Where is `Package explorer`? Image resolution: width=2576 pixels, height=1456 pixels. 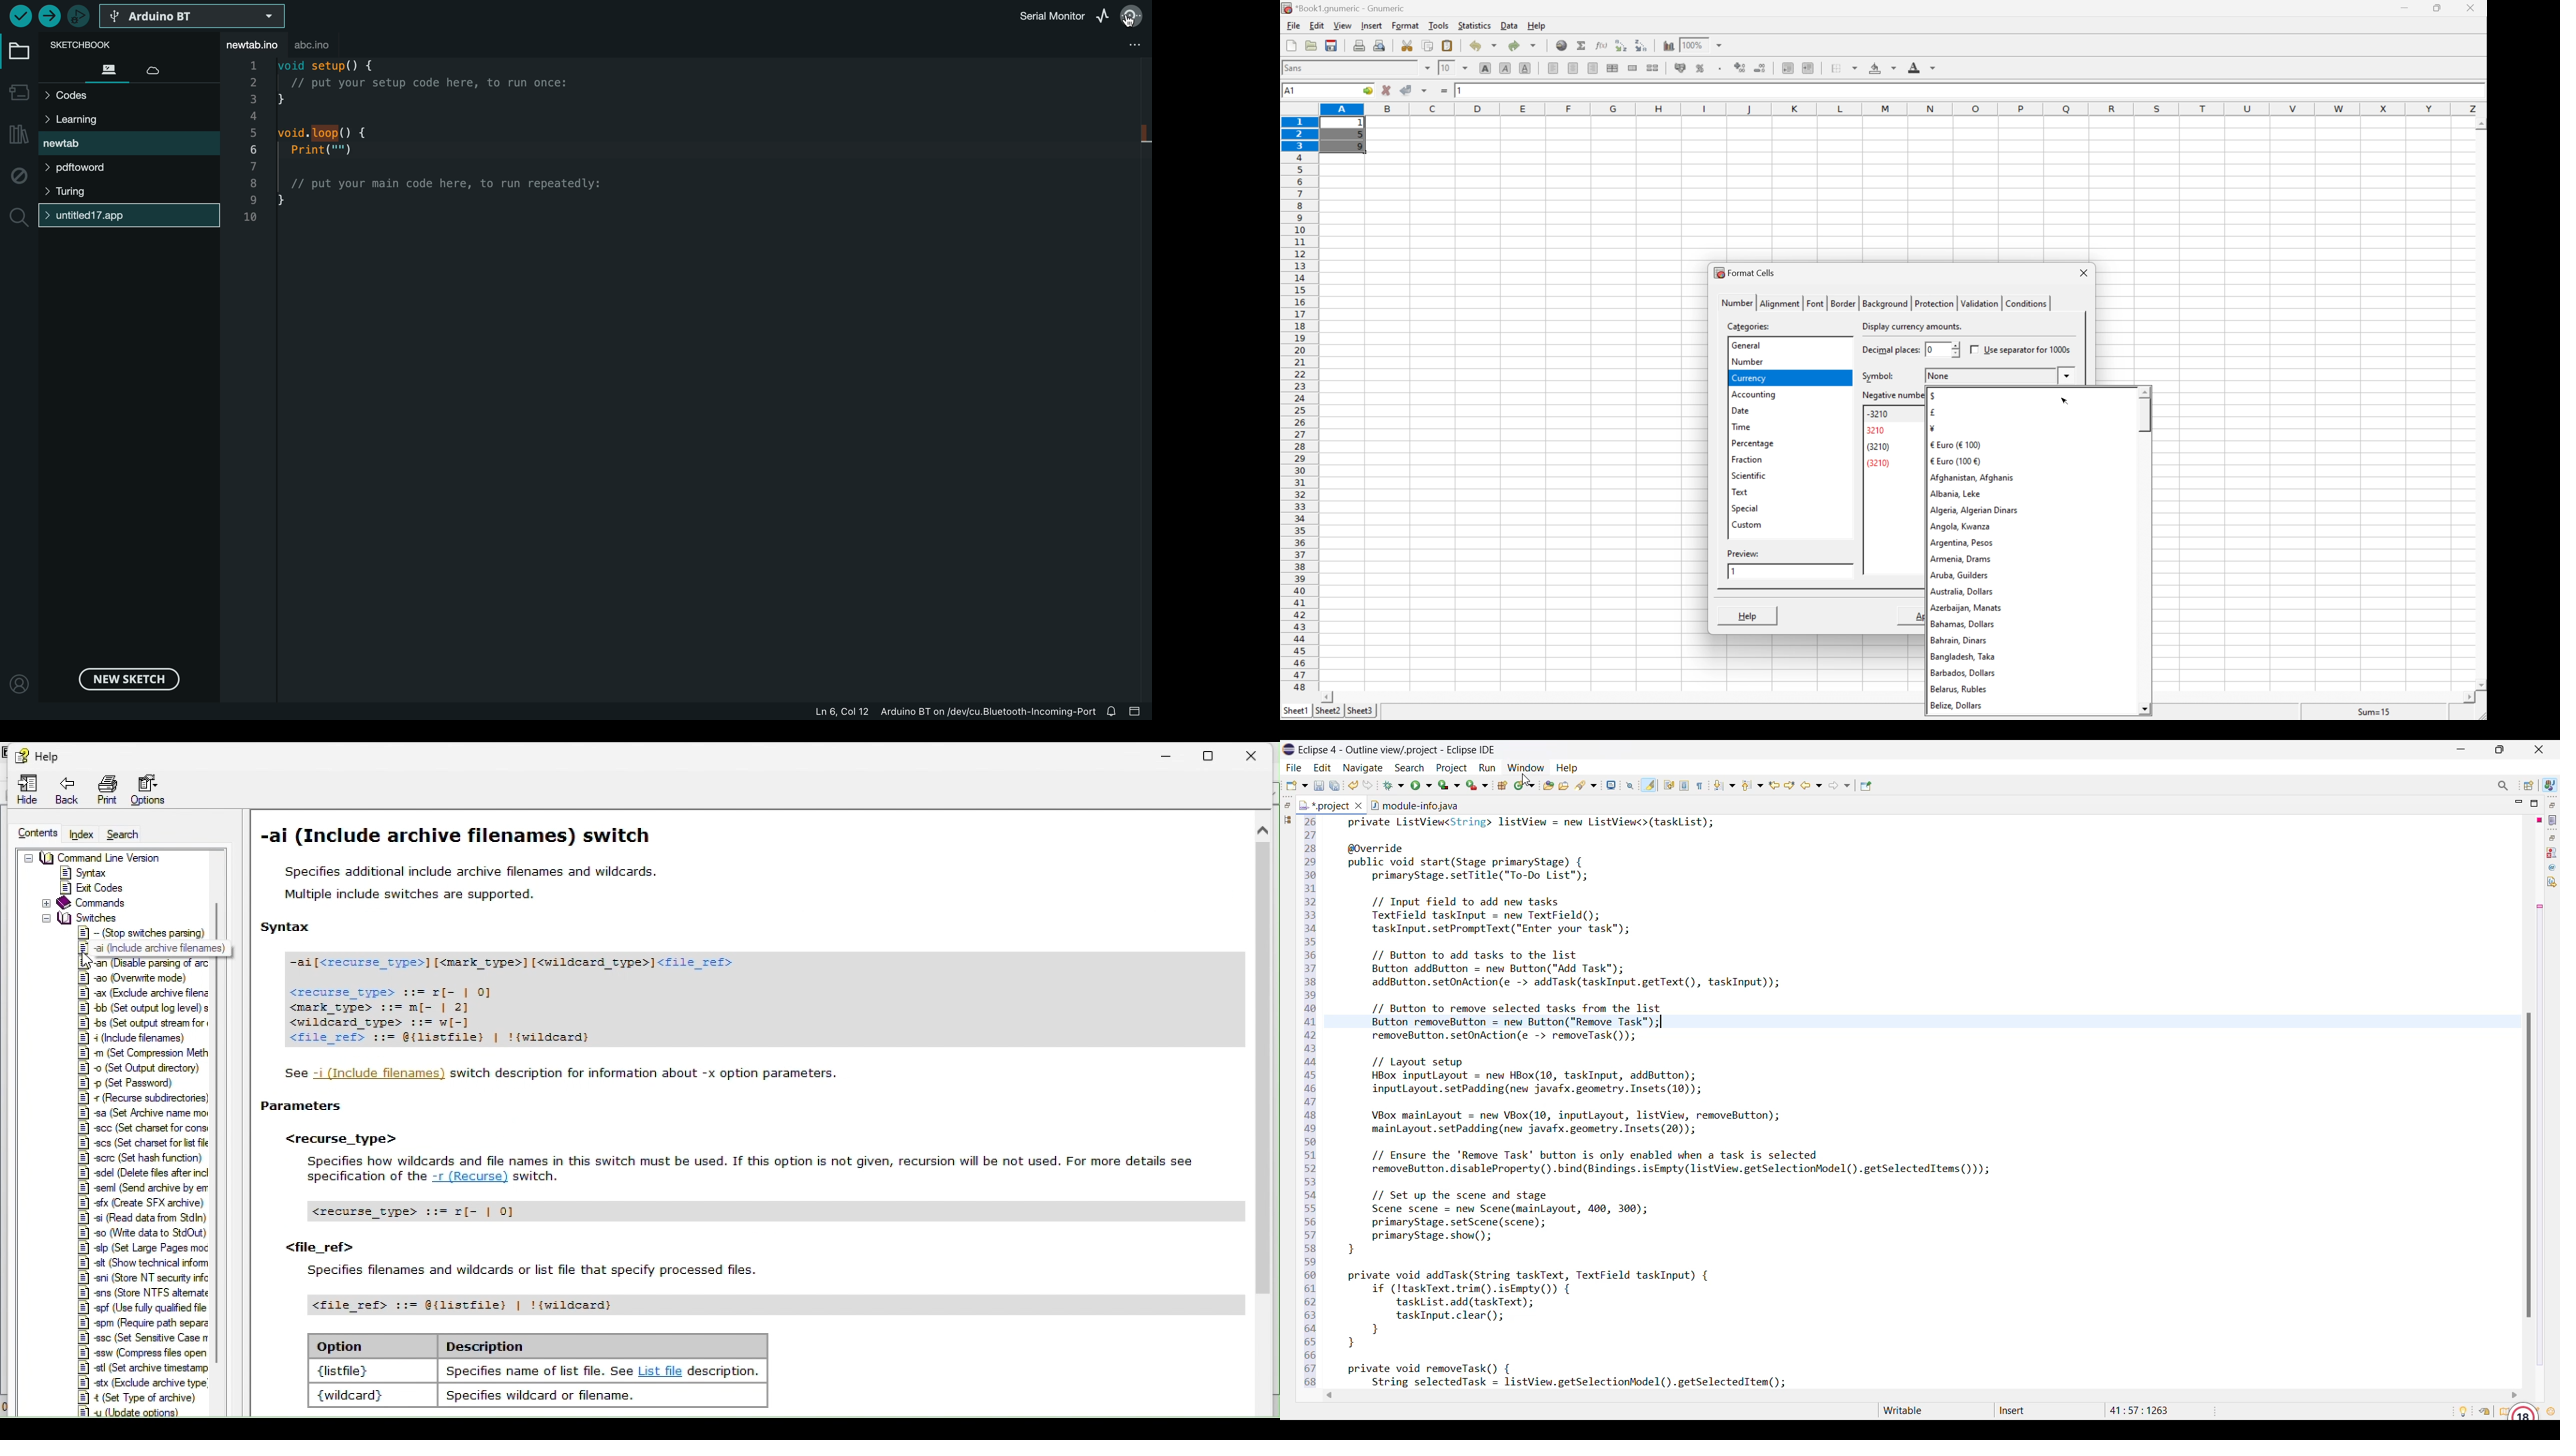
Package explorer is located at coordinates (1287, 819).